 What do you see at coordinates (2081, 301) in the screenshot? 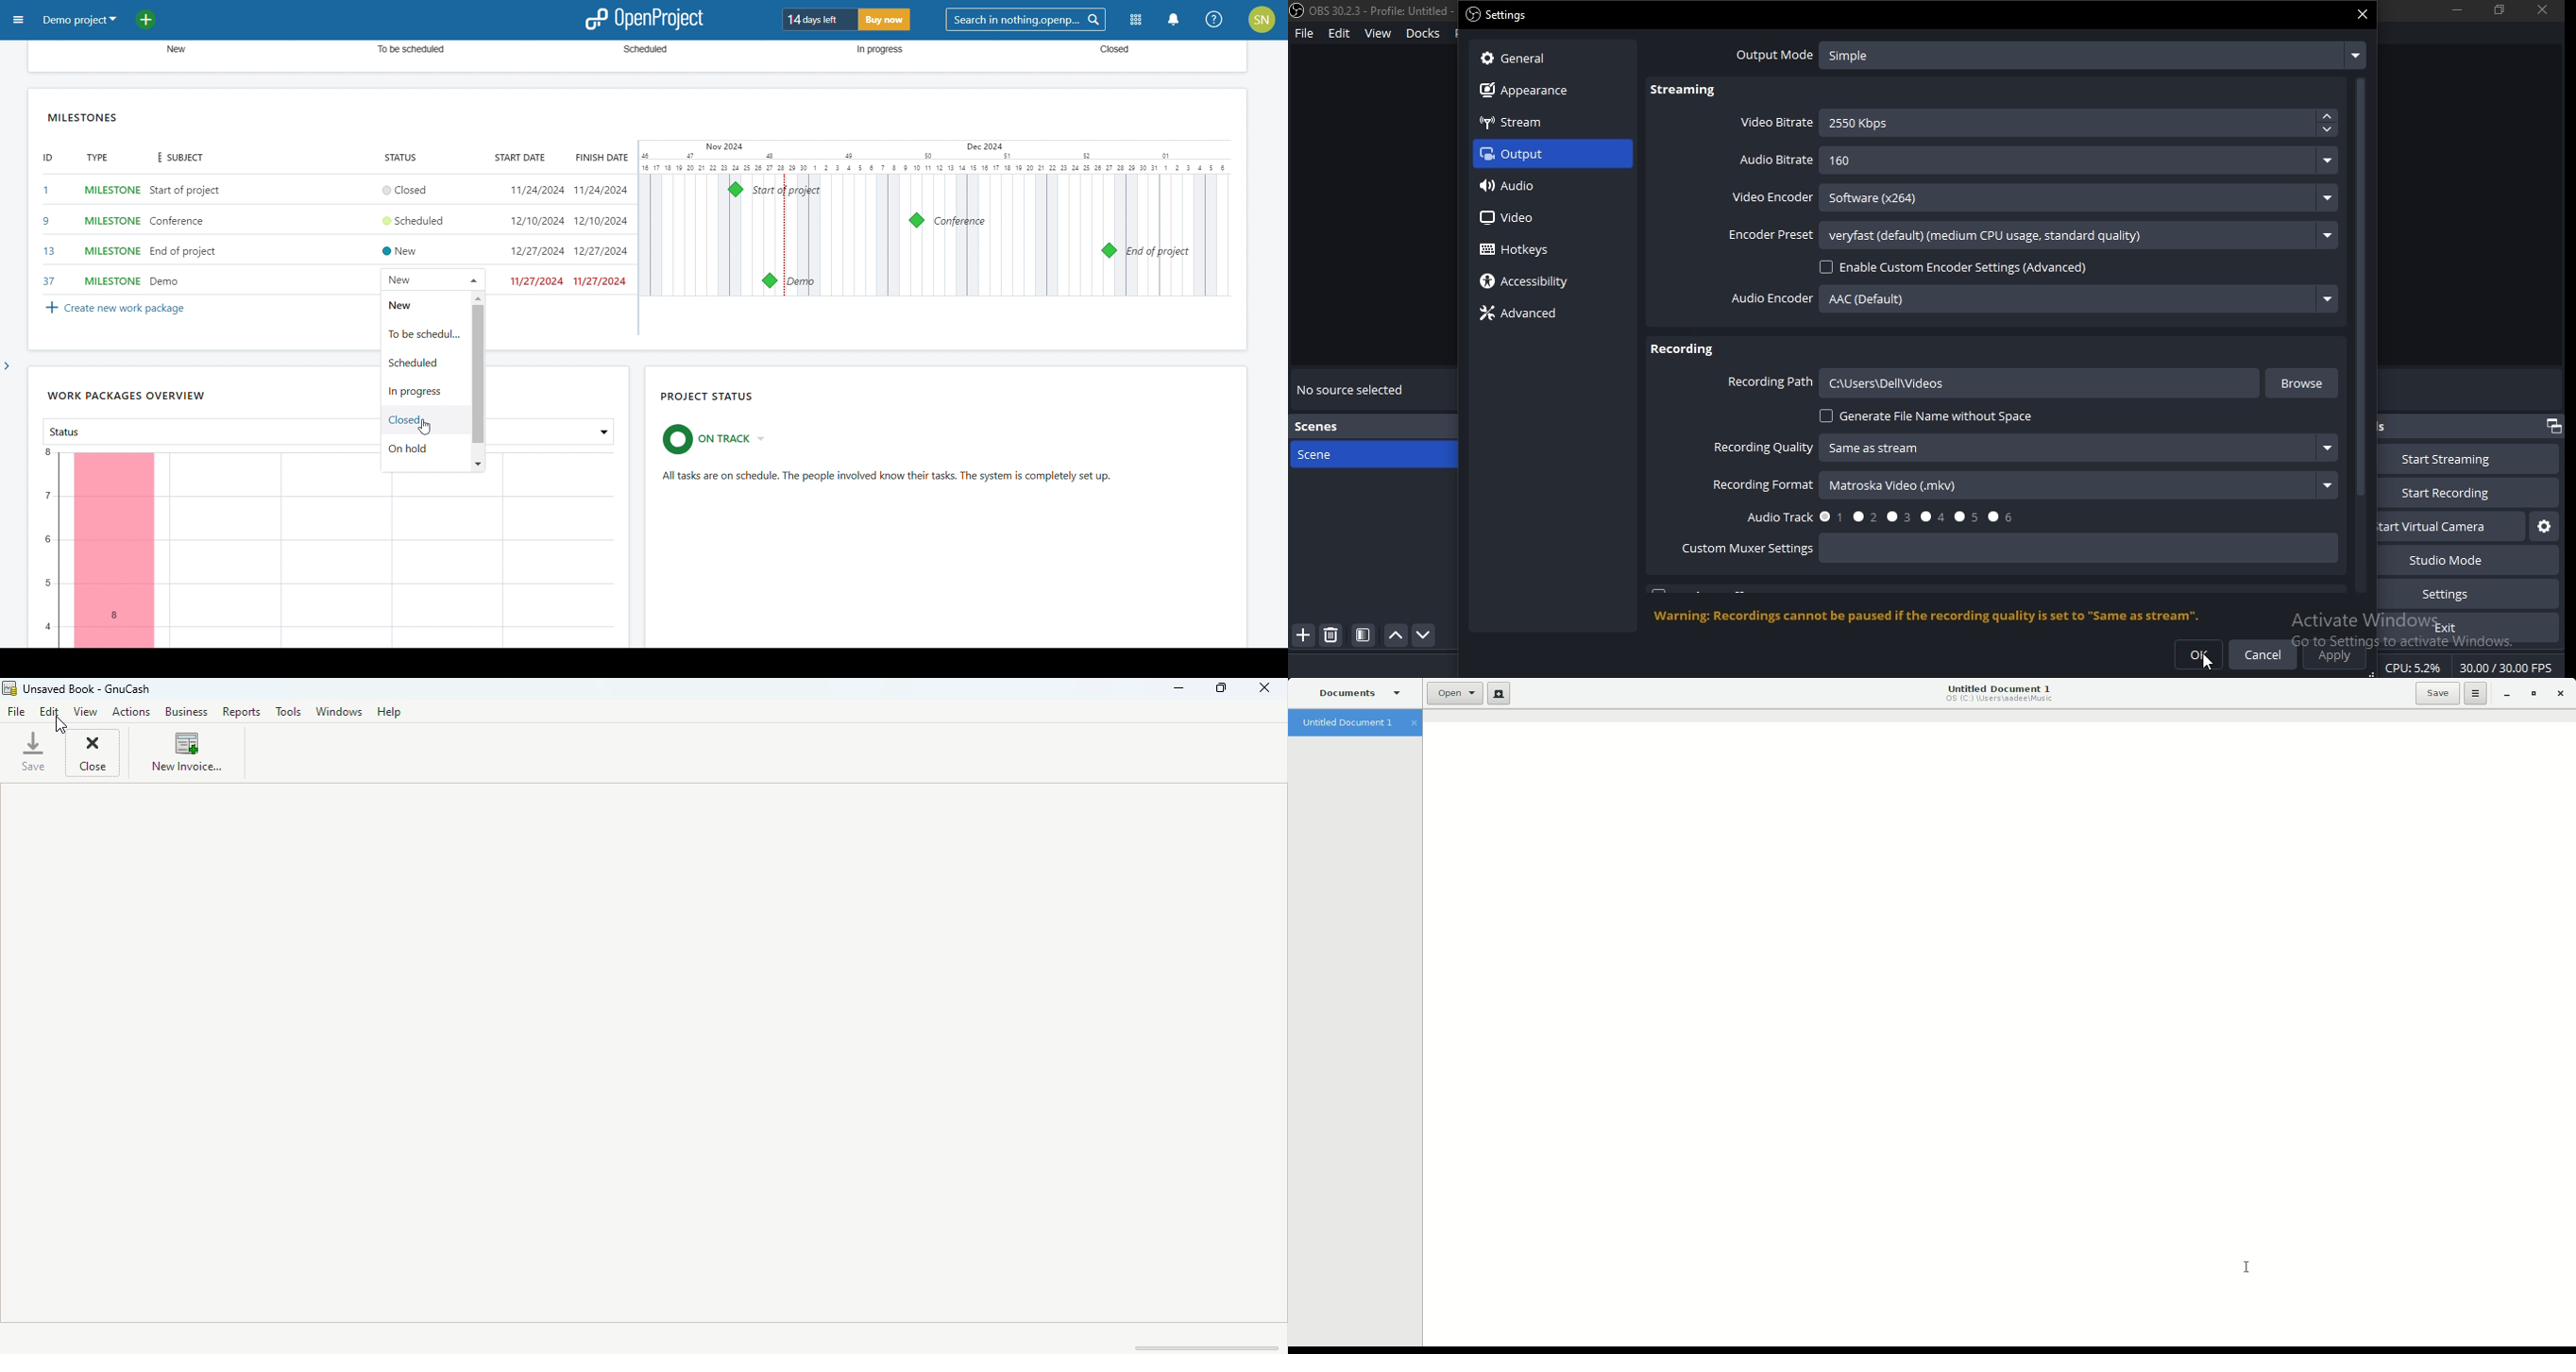
I see `AAC (Default) ` at bounding box center [2081, 301].